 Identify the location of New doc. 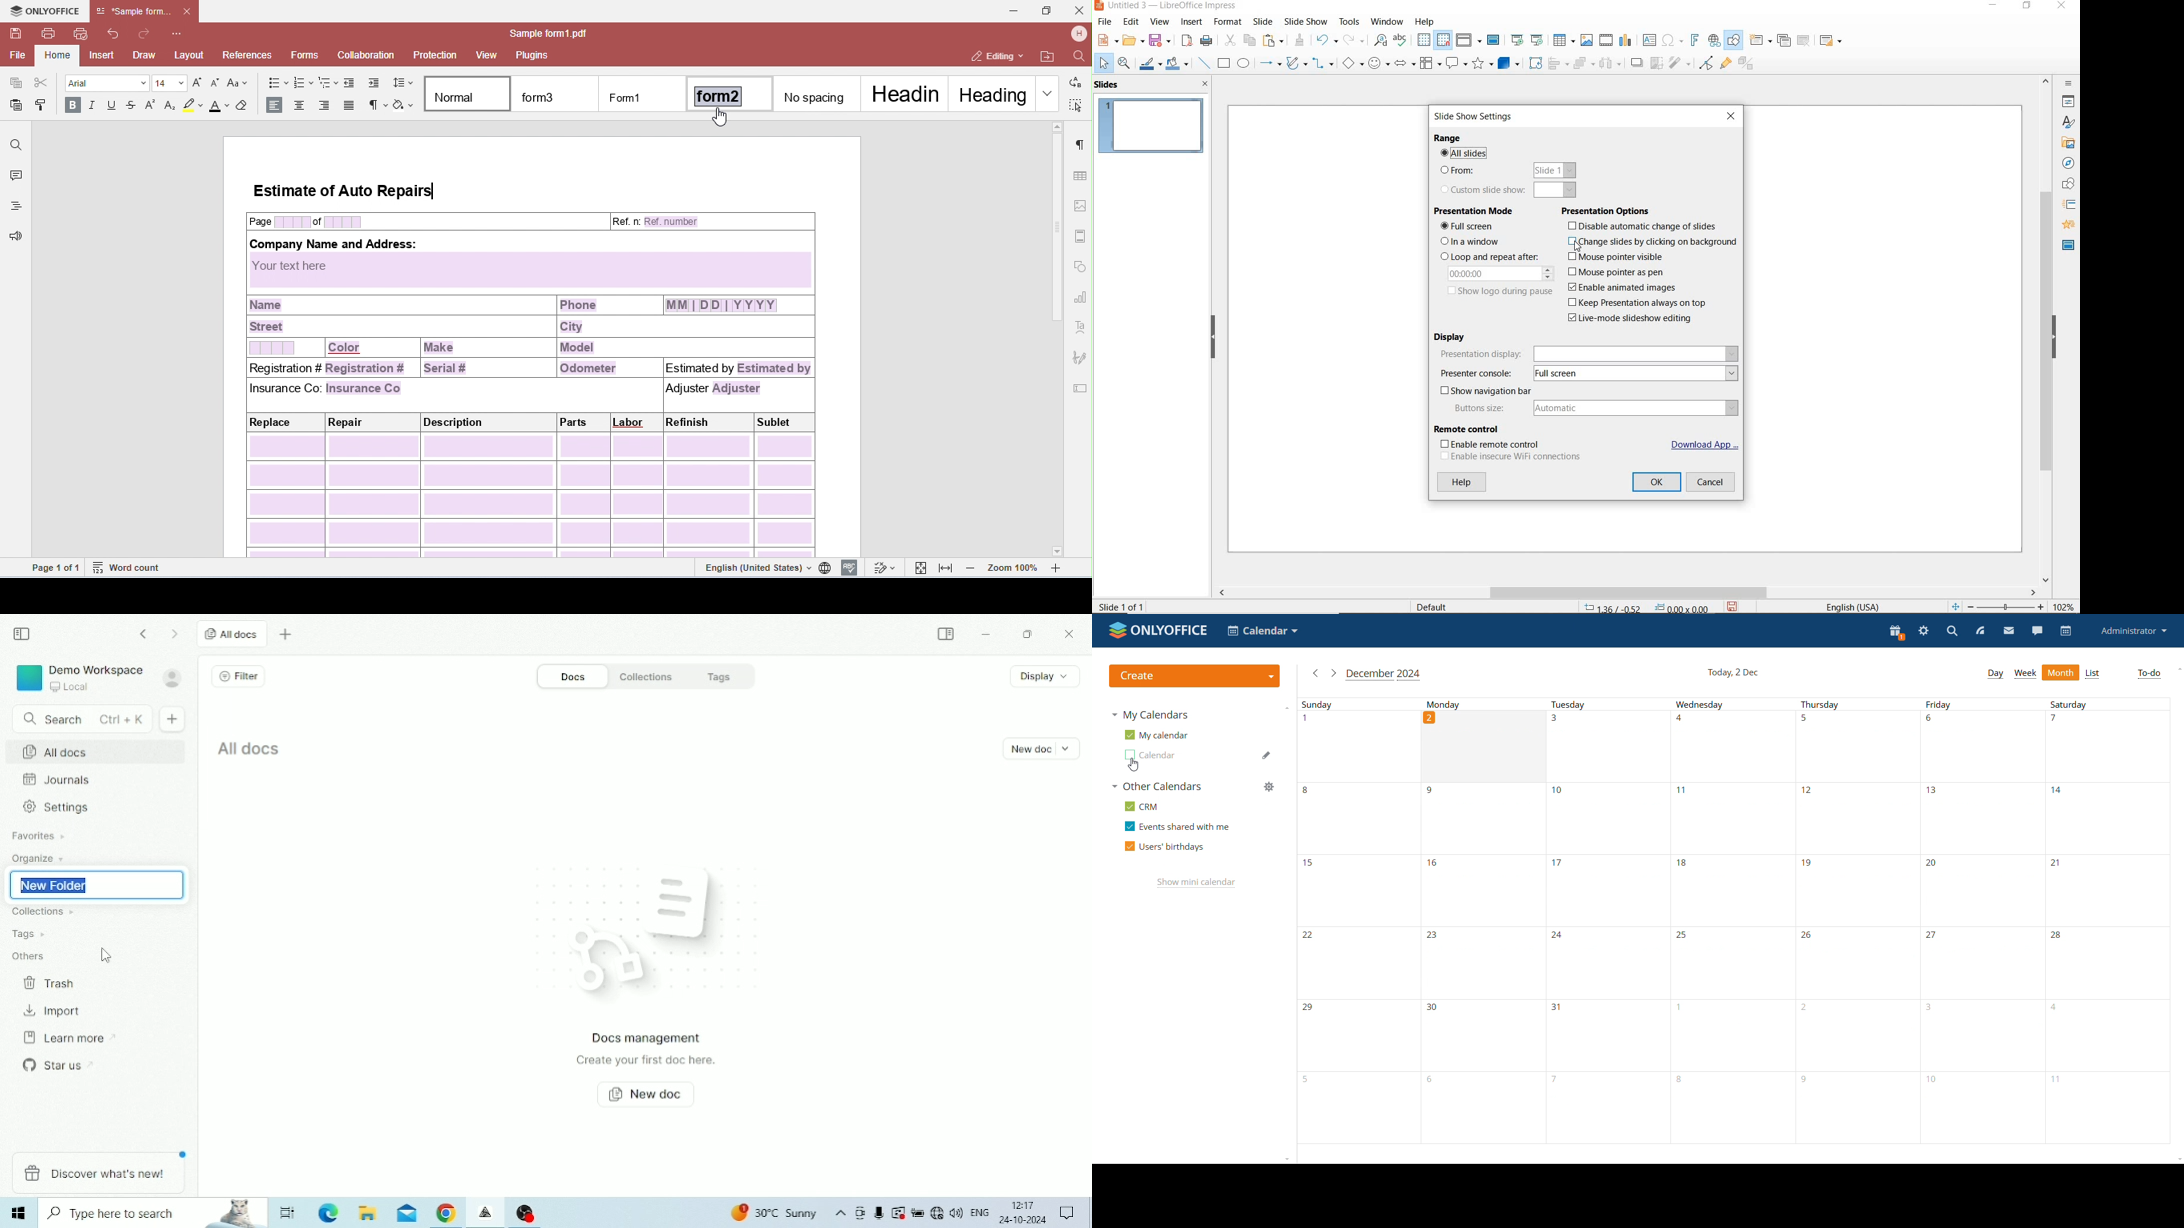
(1043, 749).